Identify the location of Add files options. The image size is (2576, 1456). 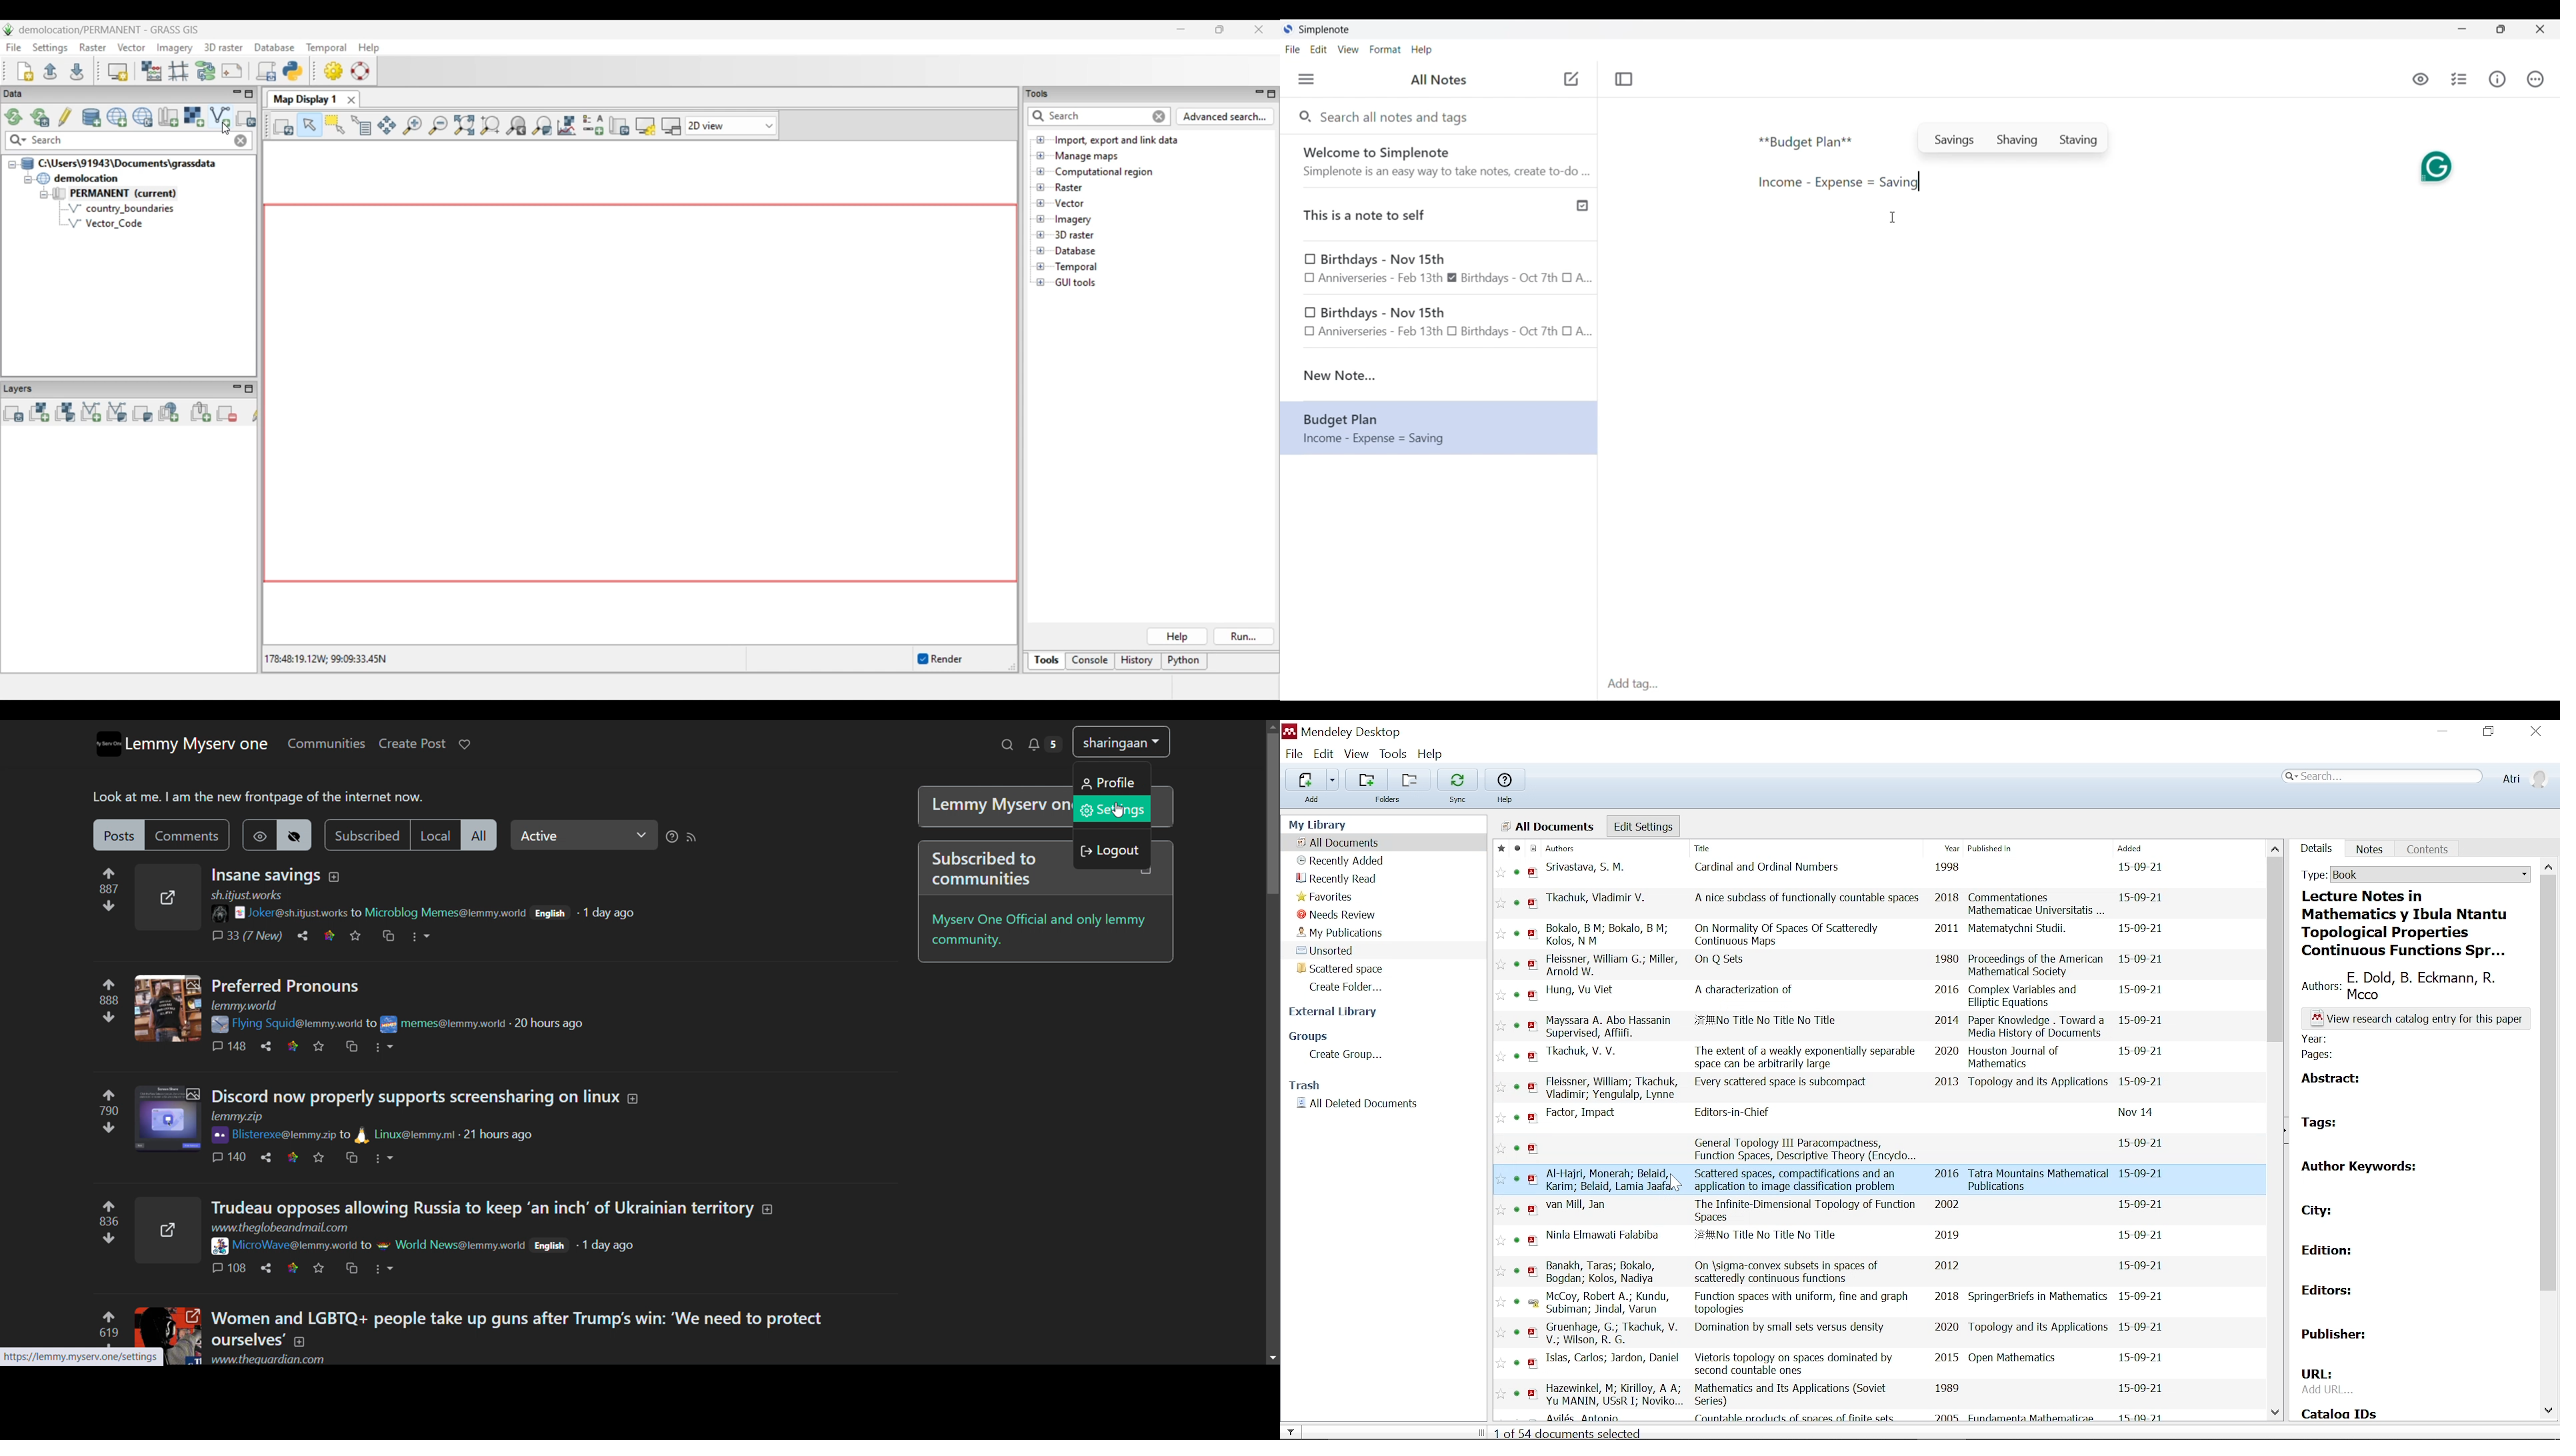
(1333, 780).